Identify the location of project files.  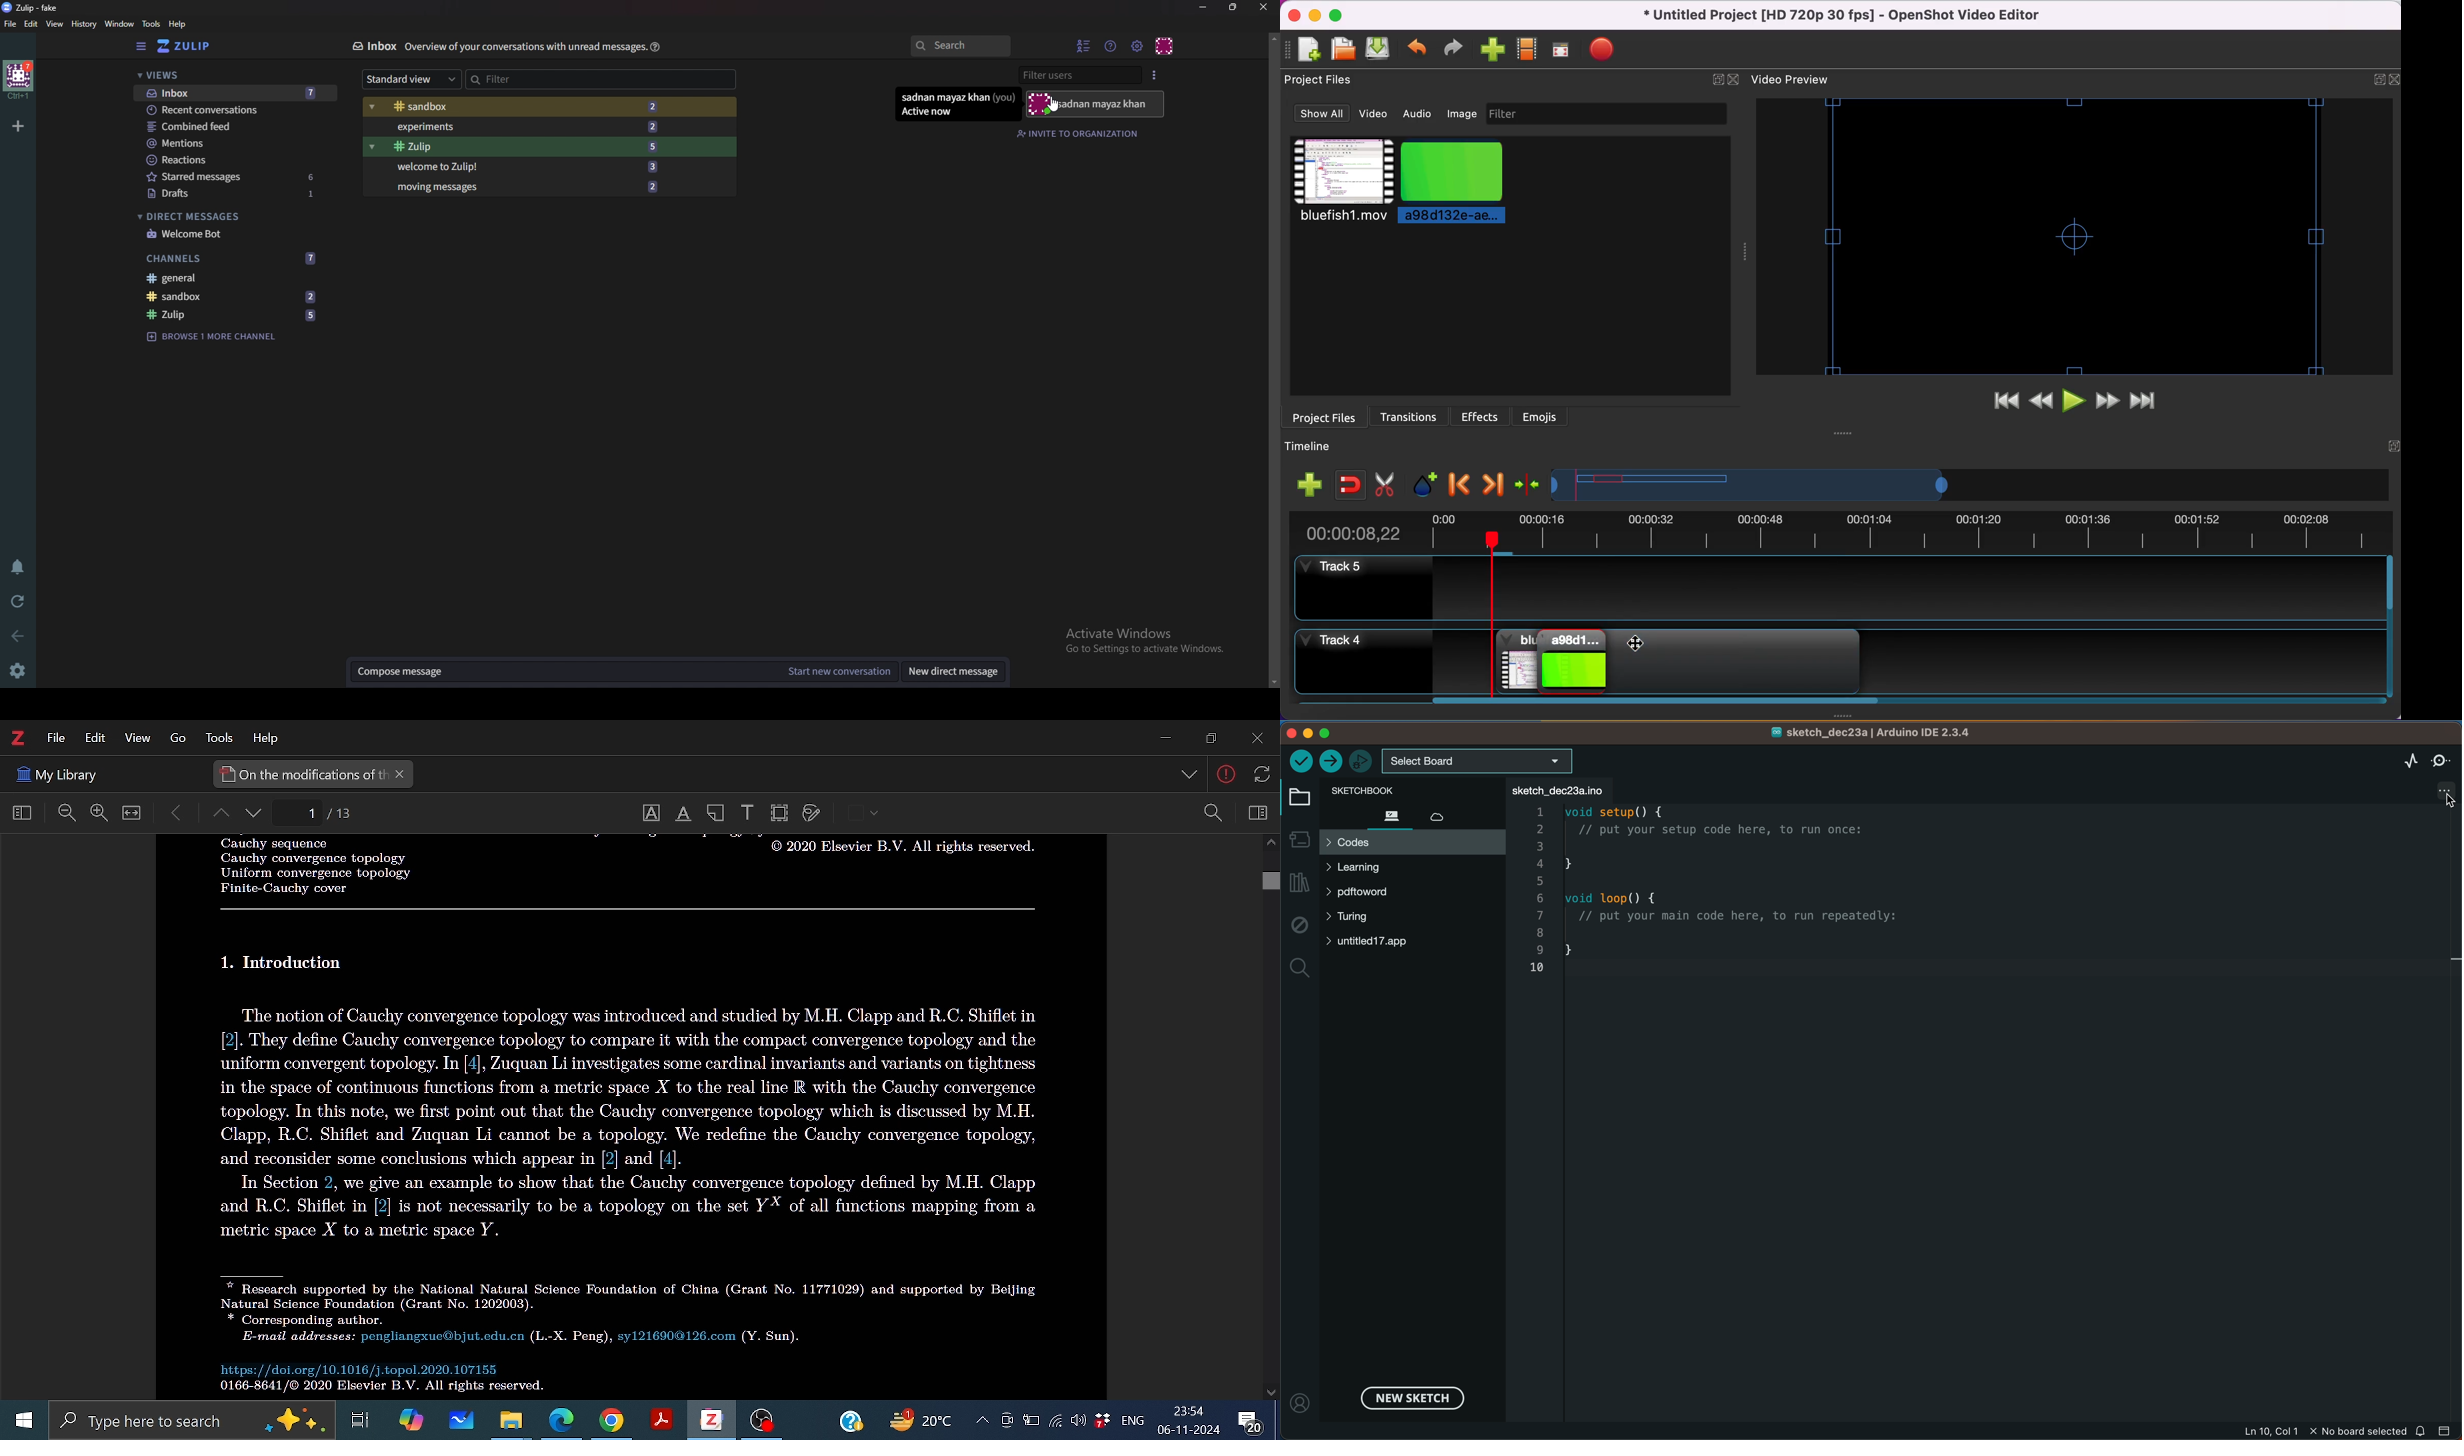
(1330, 417).